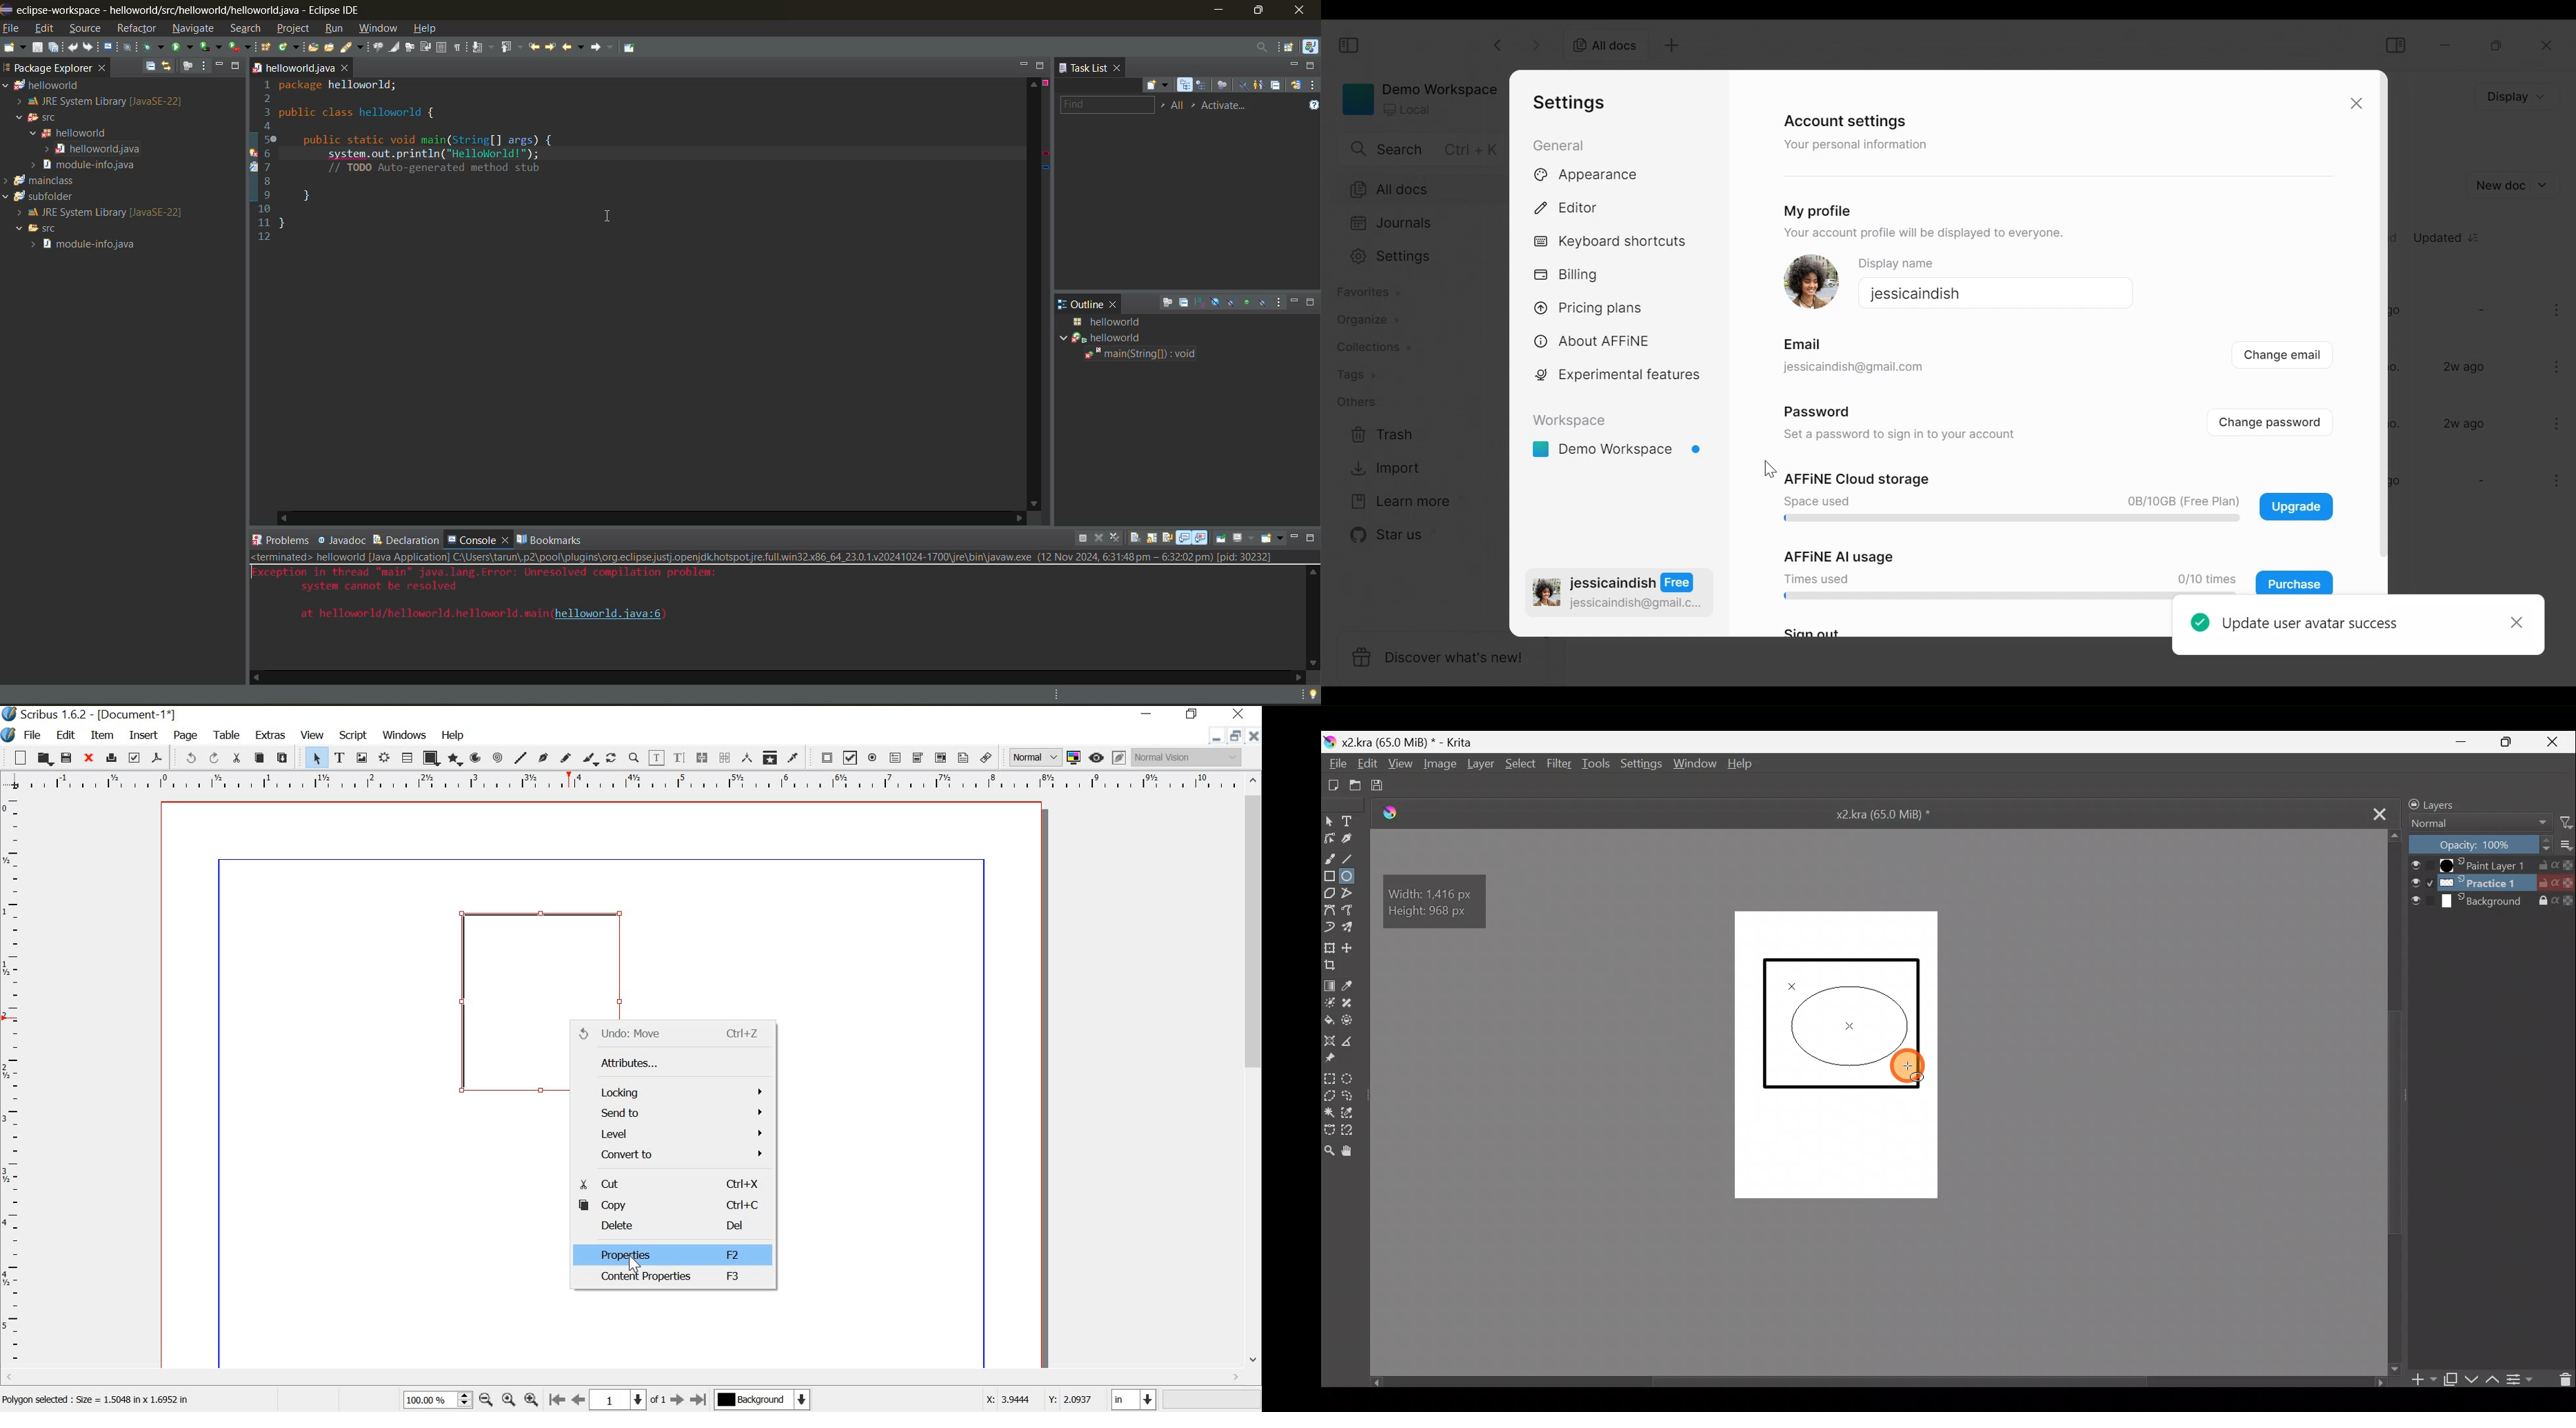 The width and height of the screenshot is (2576, 1428). I want to click on Others, so click(1357, 403).